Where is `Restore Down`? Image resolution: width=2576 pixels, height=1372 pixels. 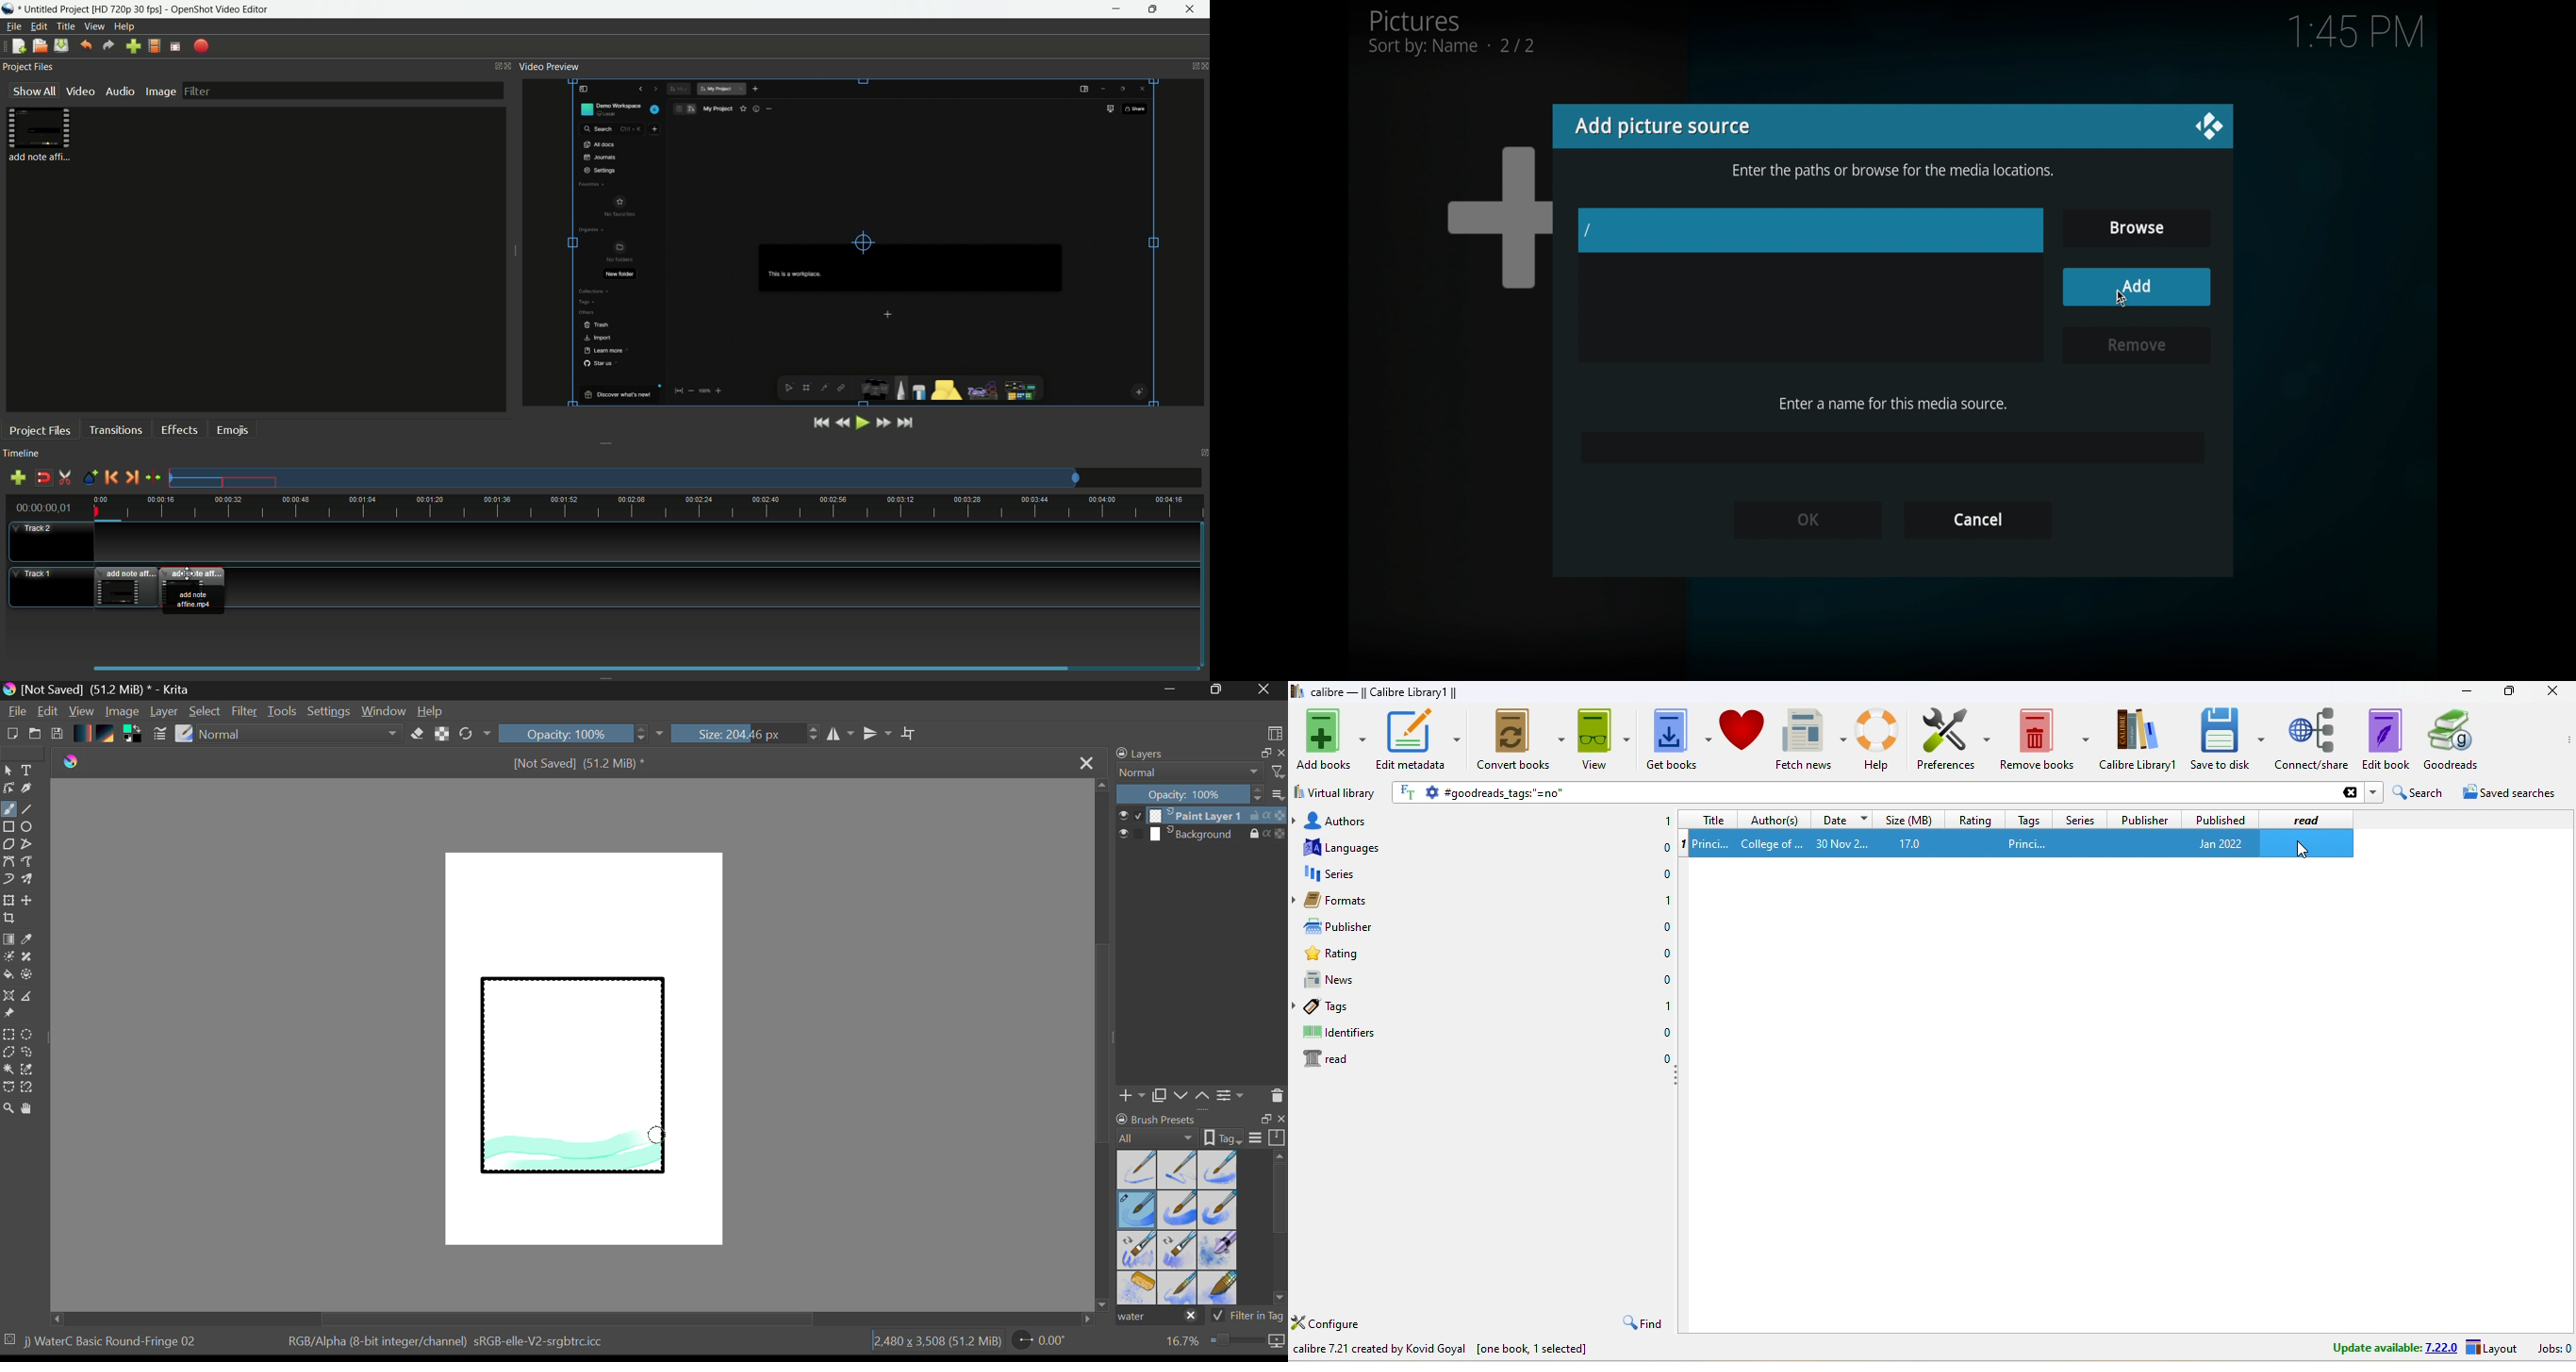
Restore Down is located at coordinates (1175, 690).